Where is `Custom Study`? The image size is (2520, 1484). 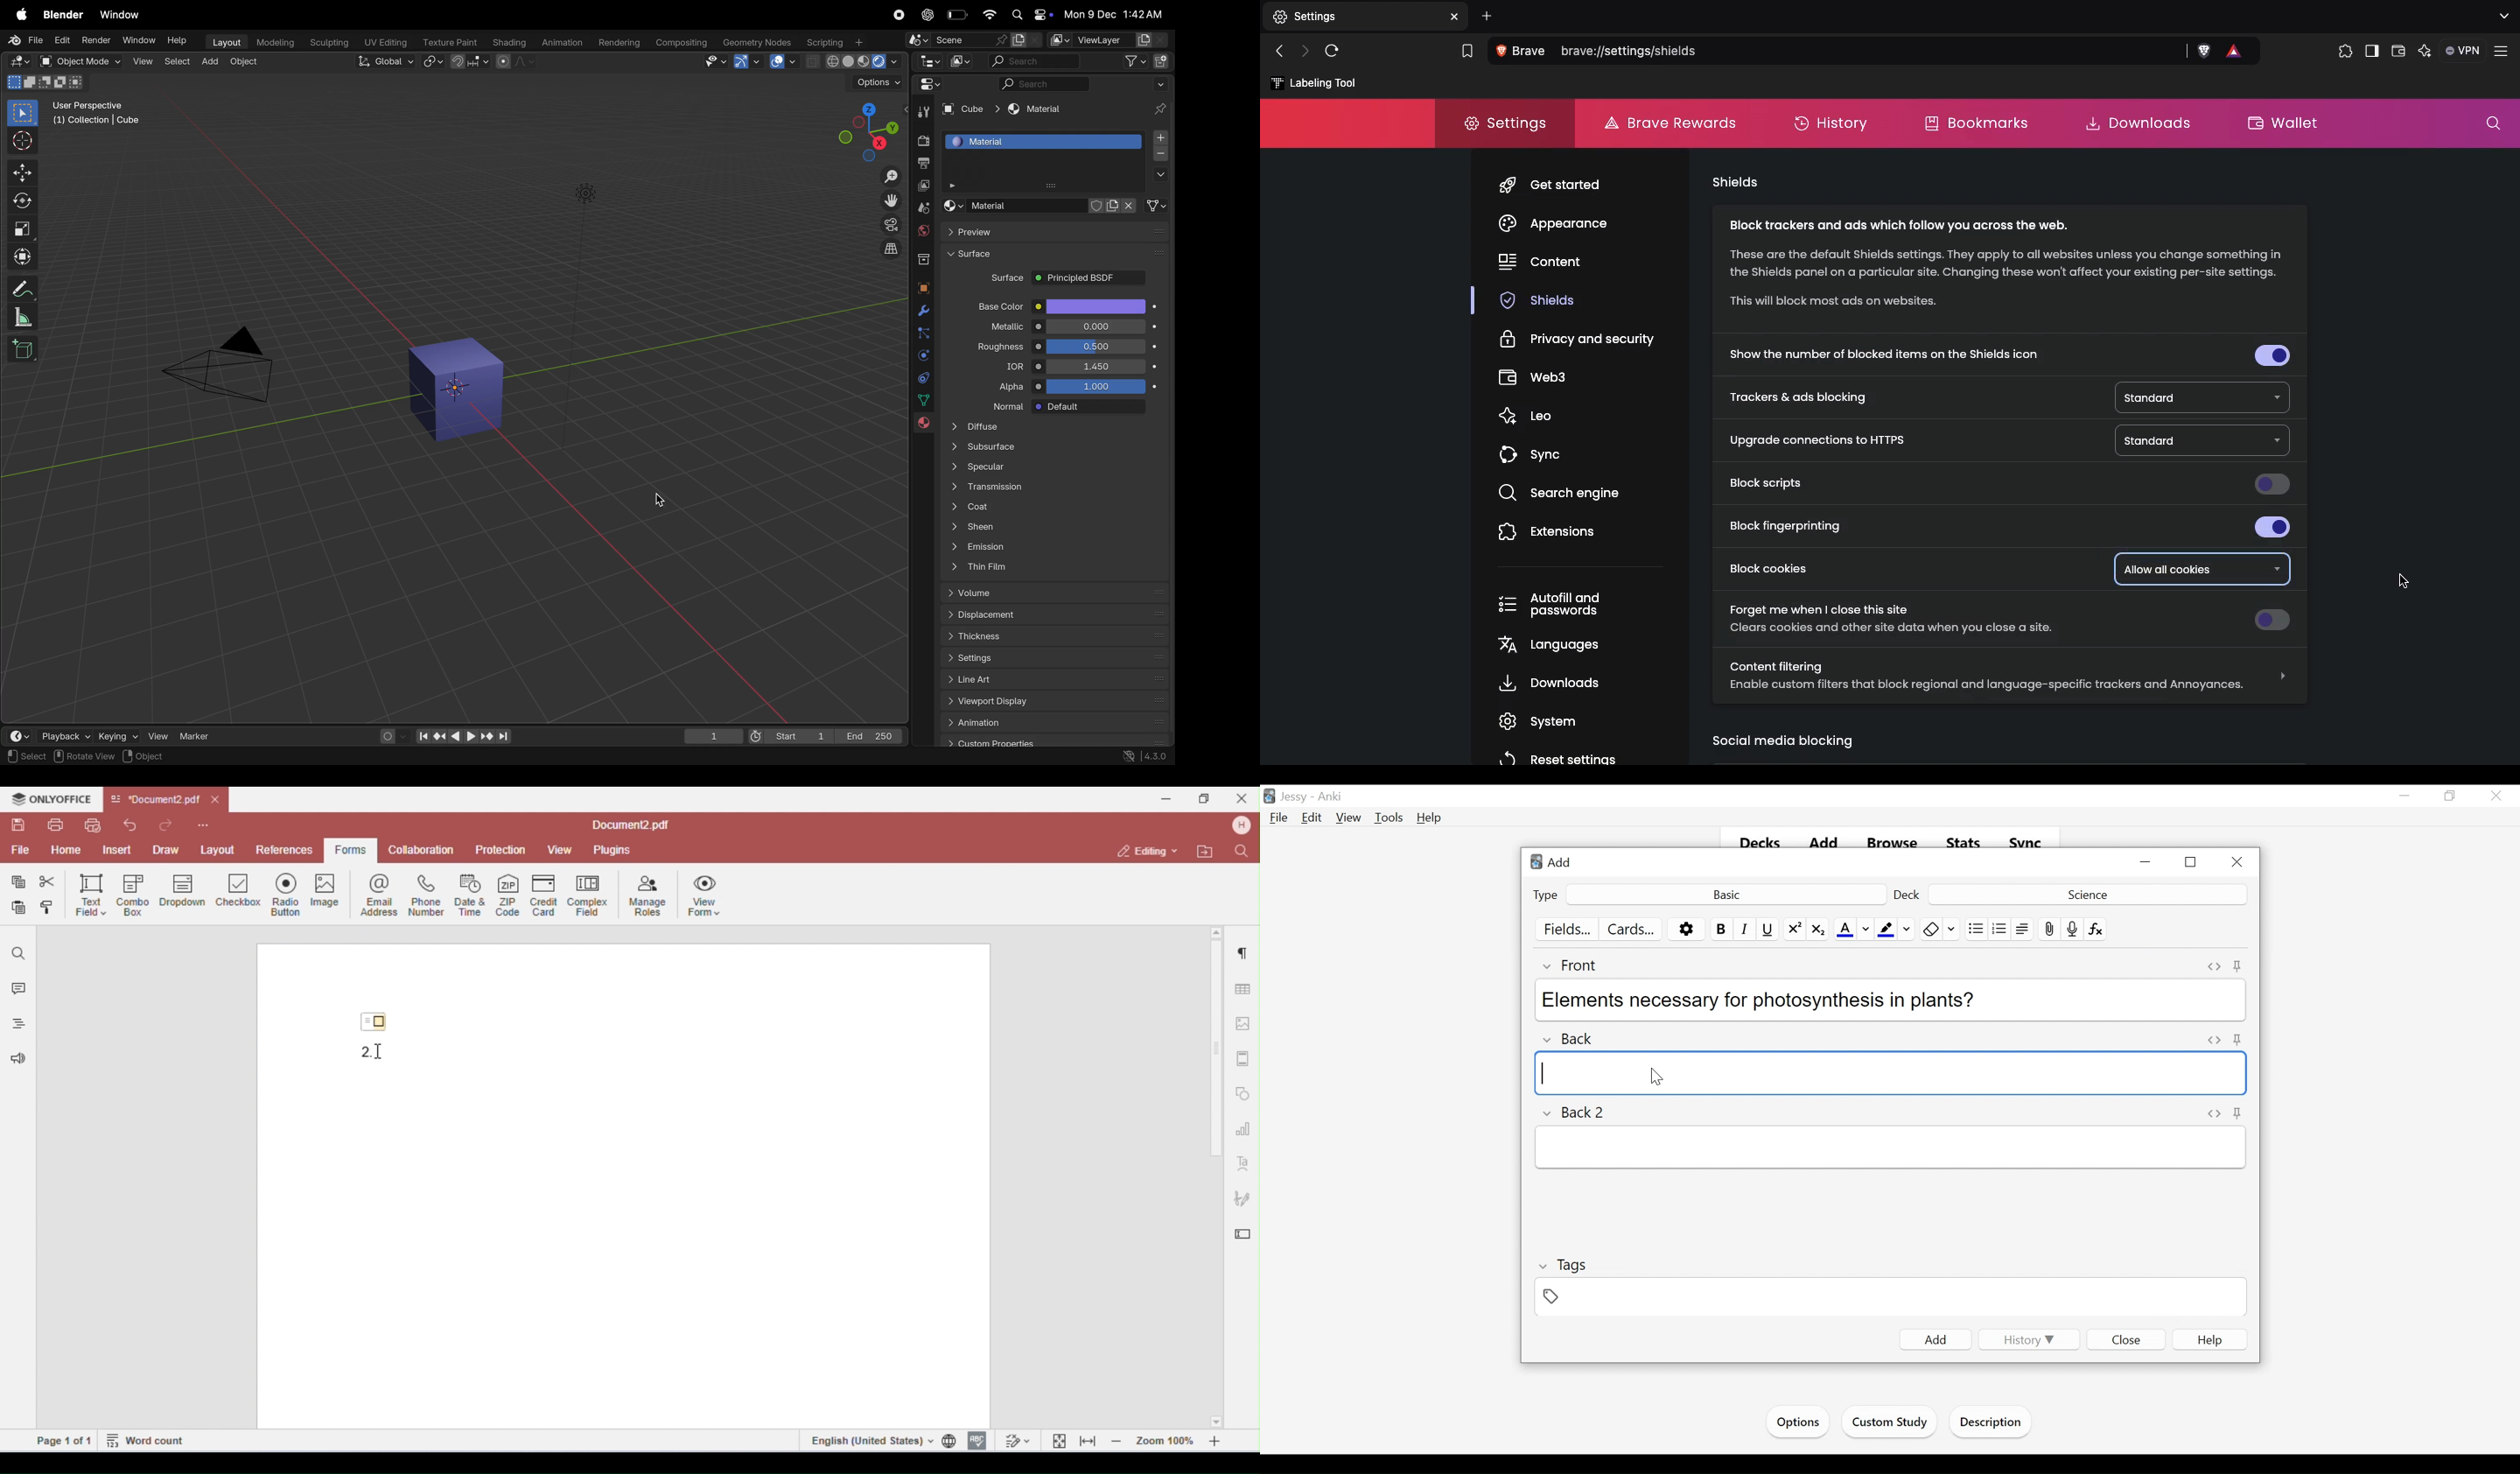 Custom Study is located at coordinates (1891, 1424).